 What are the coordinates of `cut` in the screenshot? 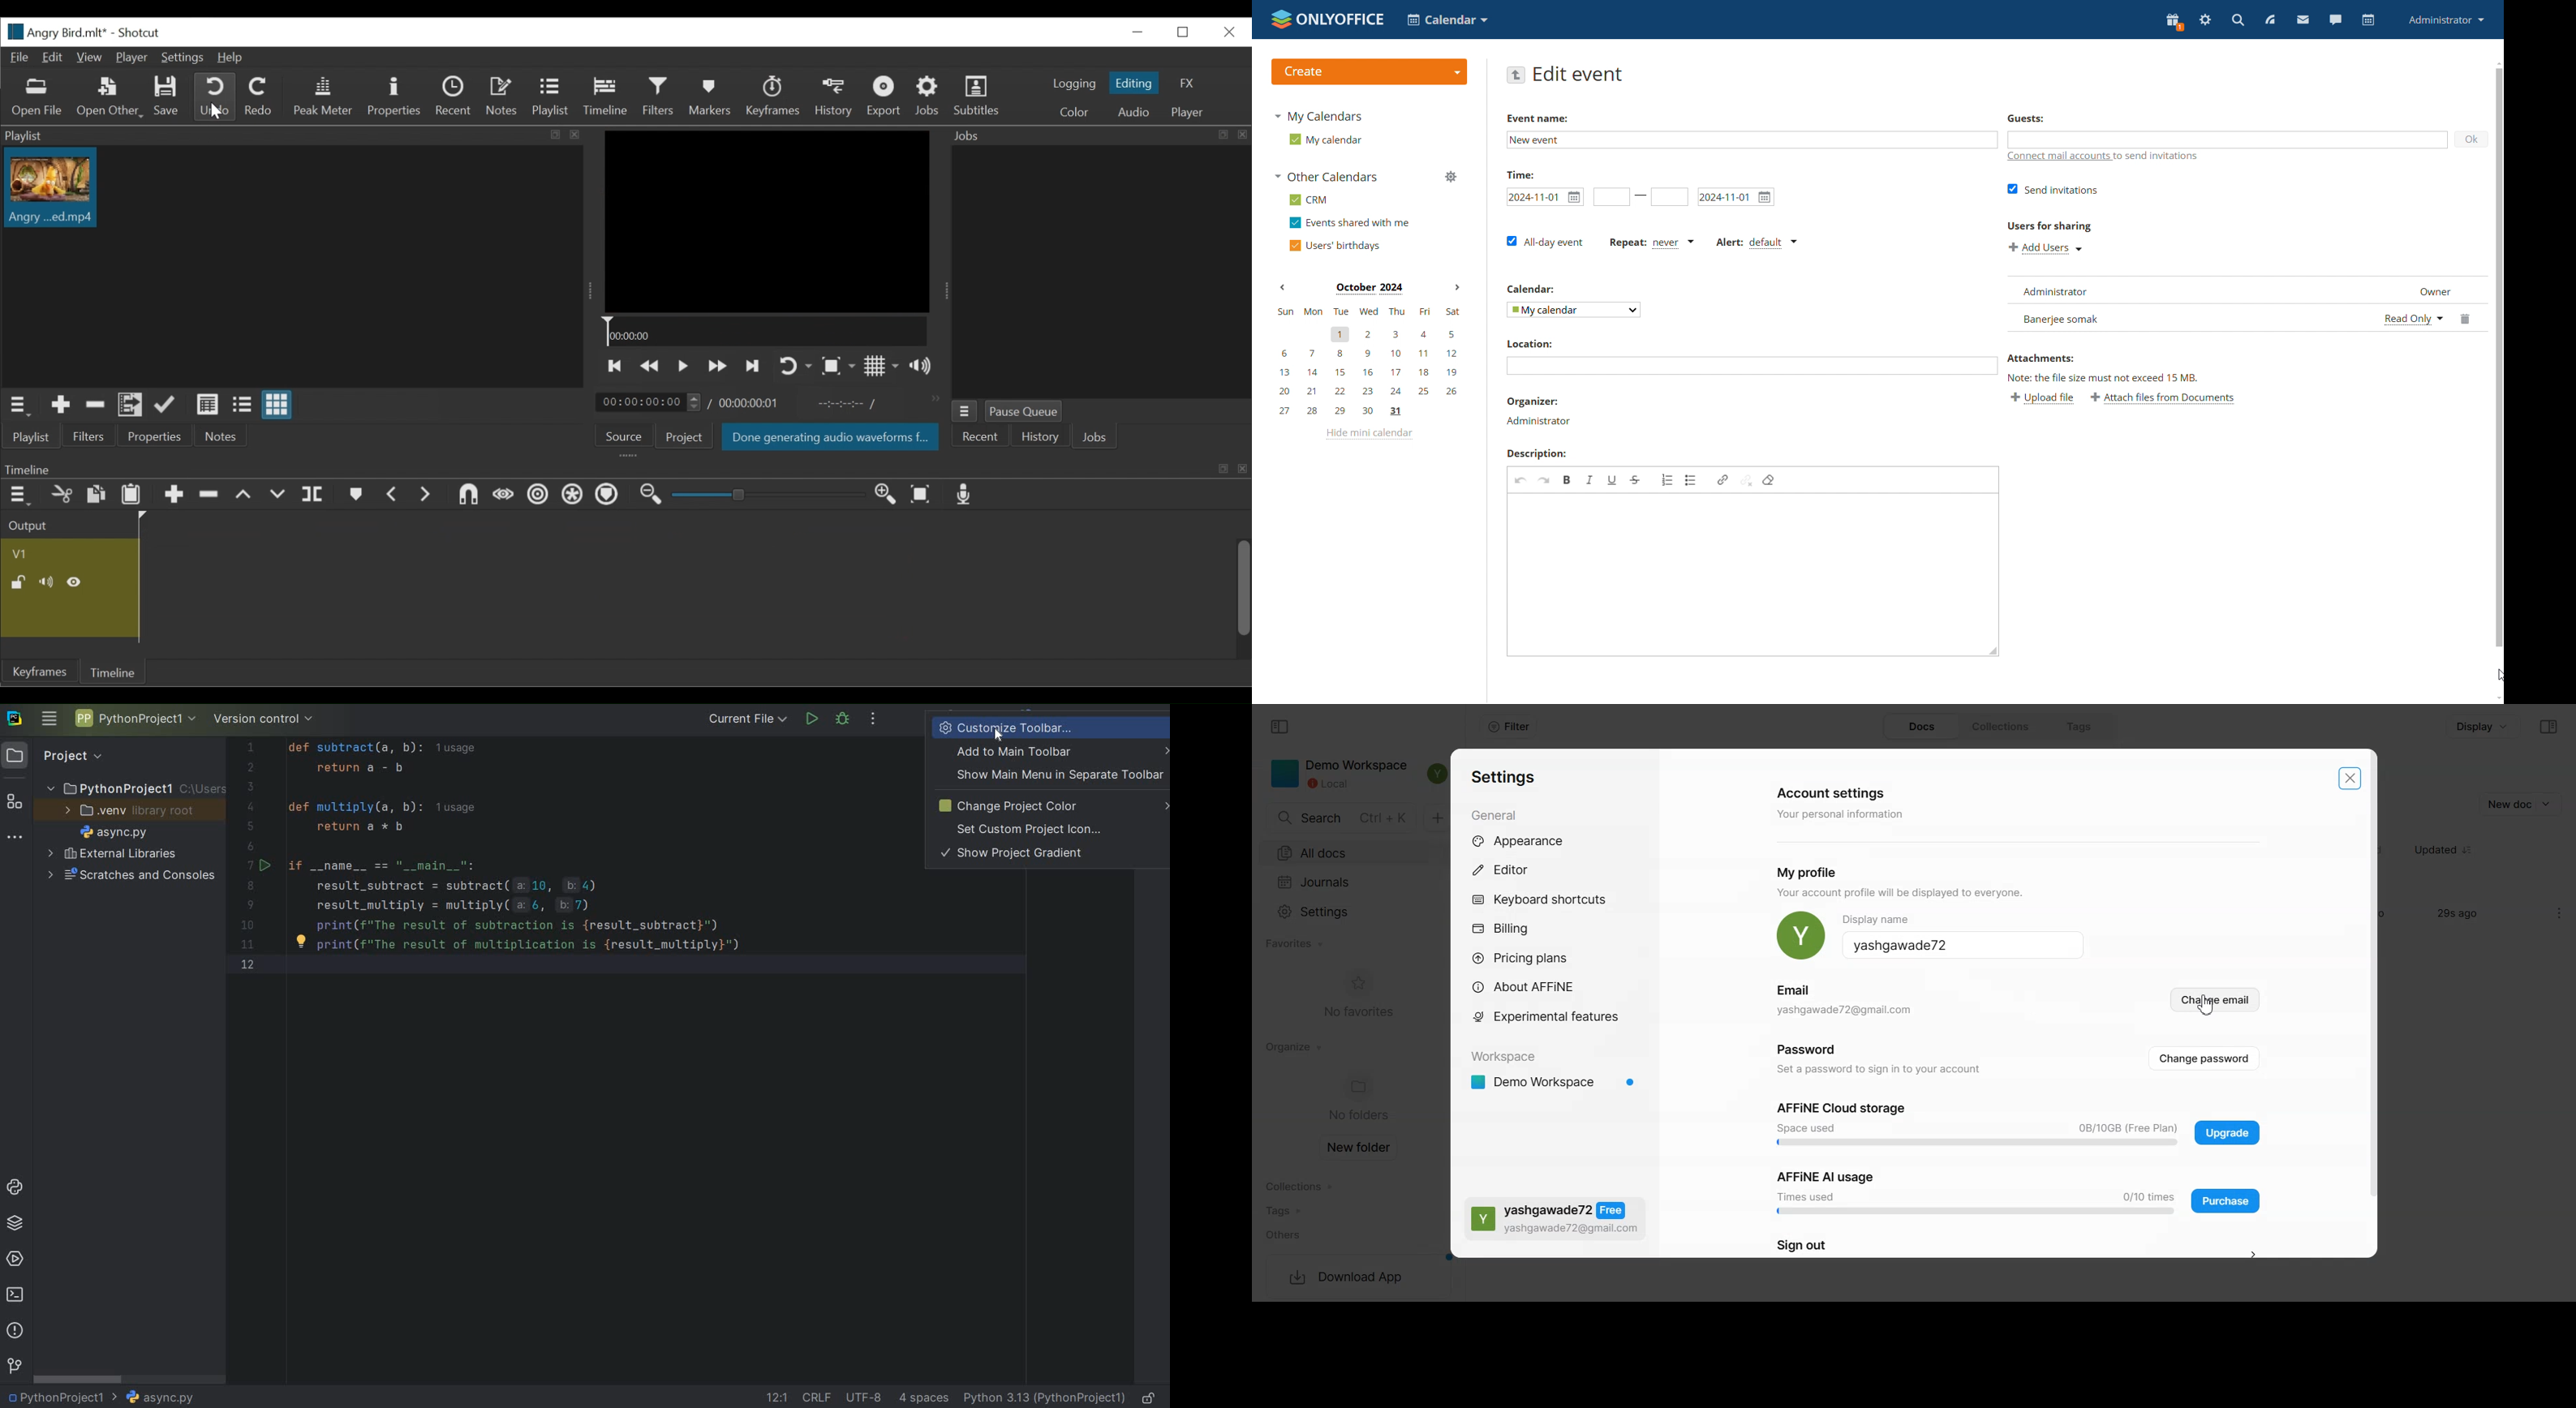 It's located at (60, 494).